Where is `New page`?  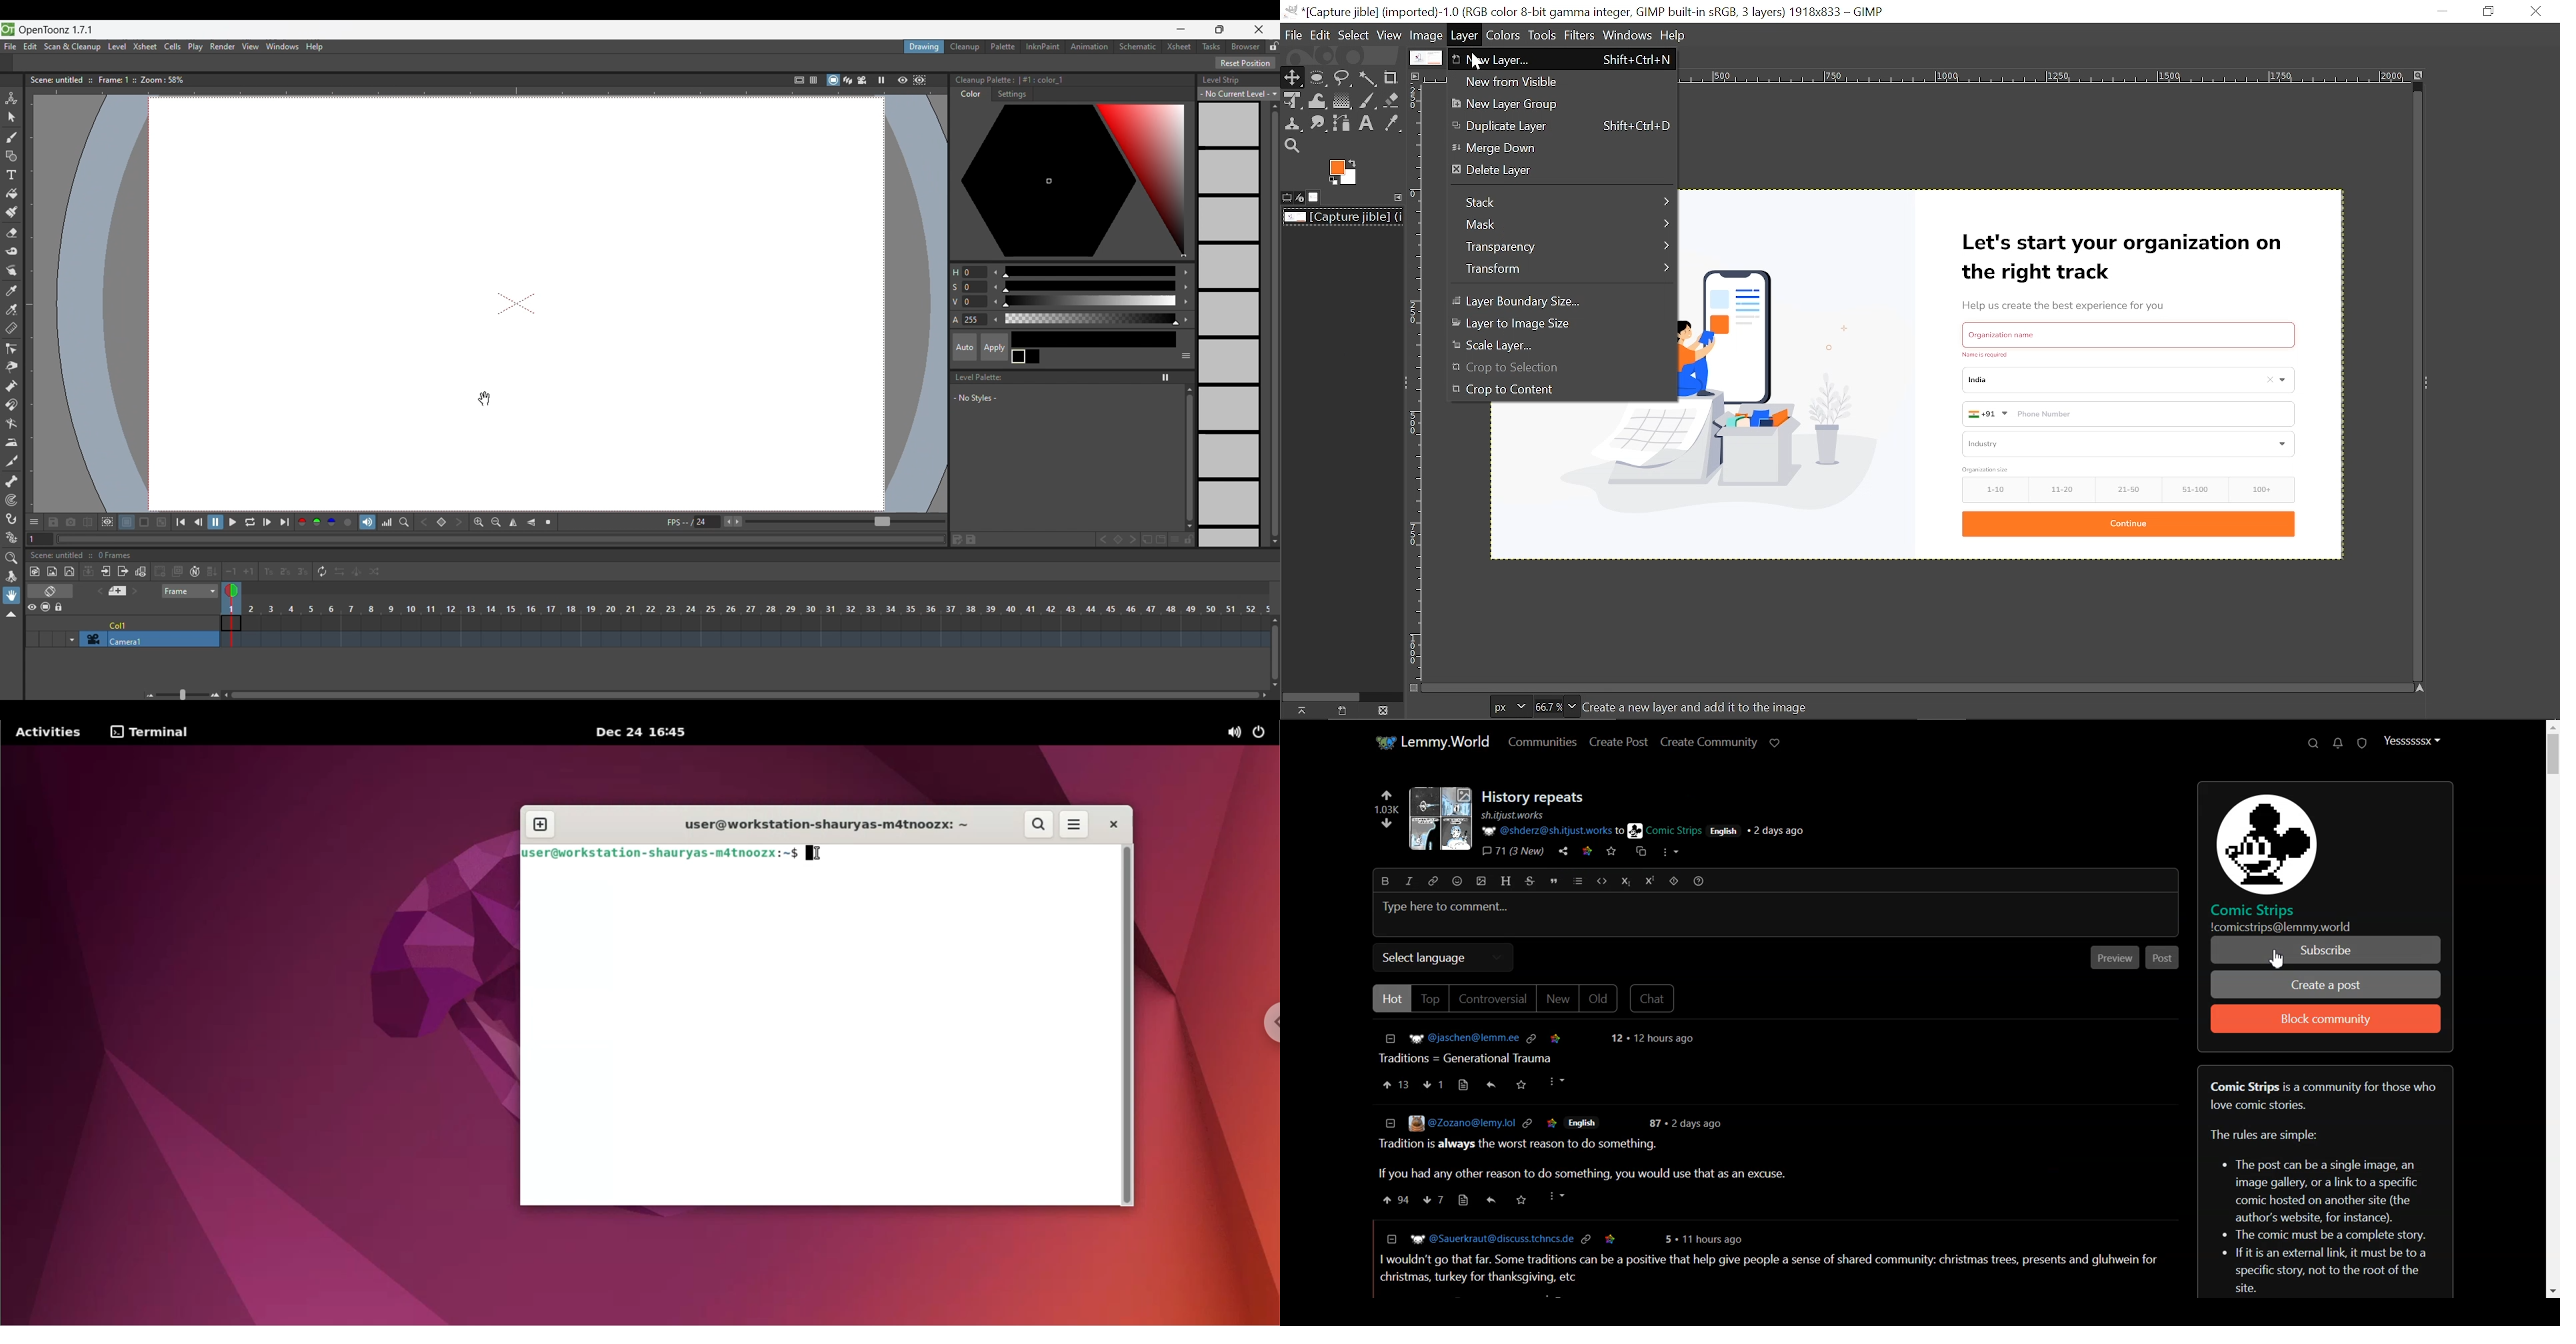
New page is located at coordinates (1148, 539).